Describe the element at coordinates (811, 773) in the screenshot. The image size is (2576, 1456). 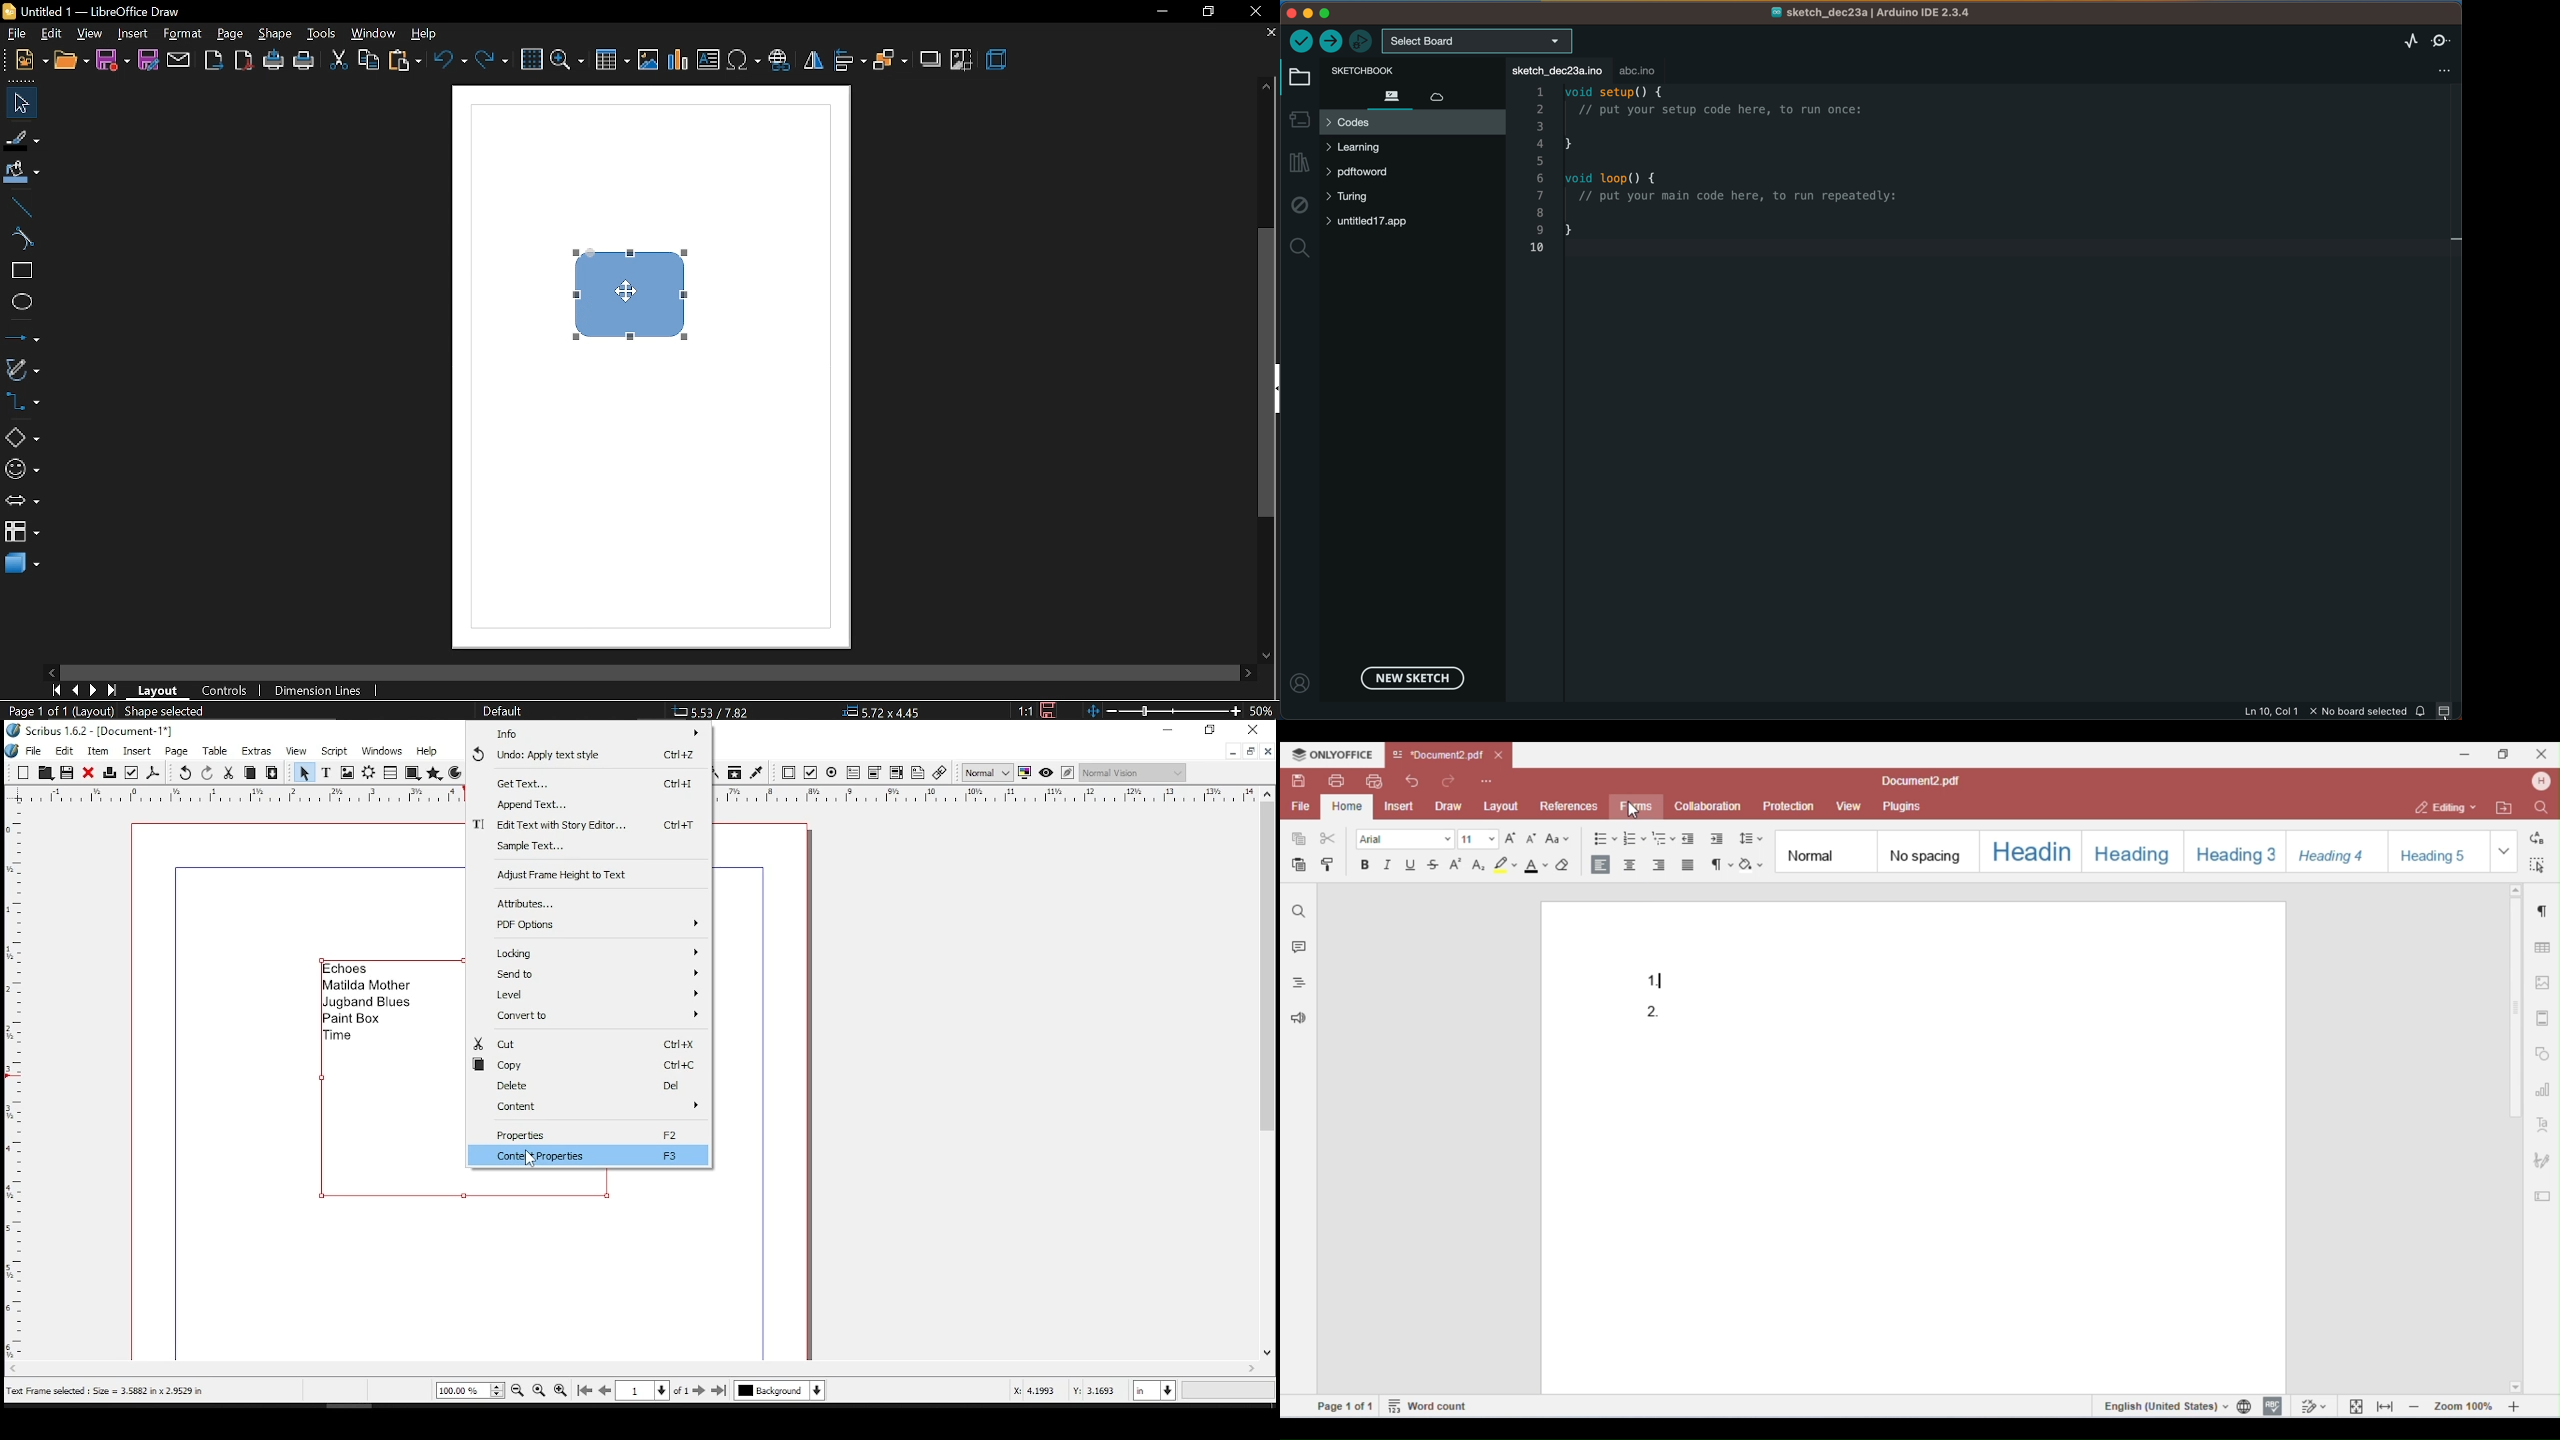
I see `PDF check button` at that location.